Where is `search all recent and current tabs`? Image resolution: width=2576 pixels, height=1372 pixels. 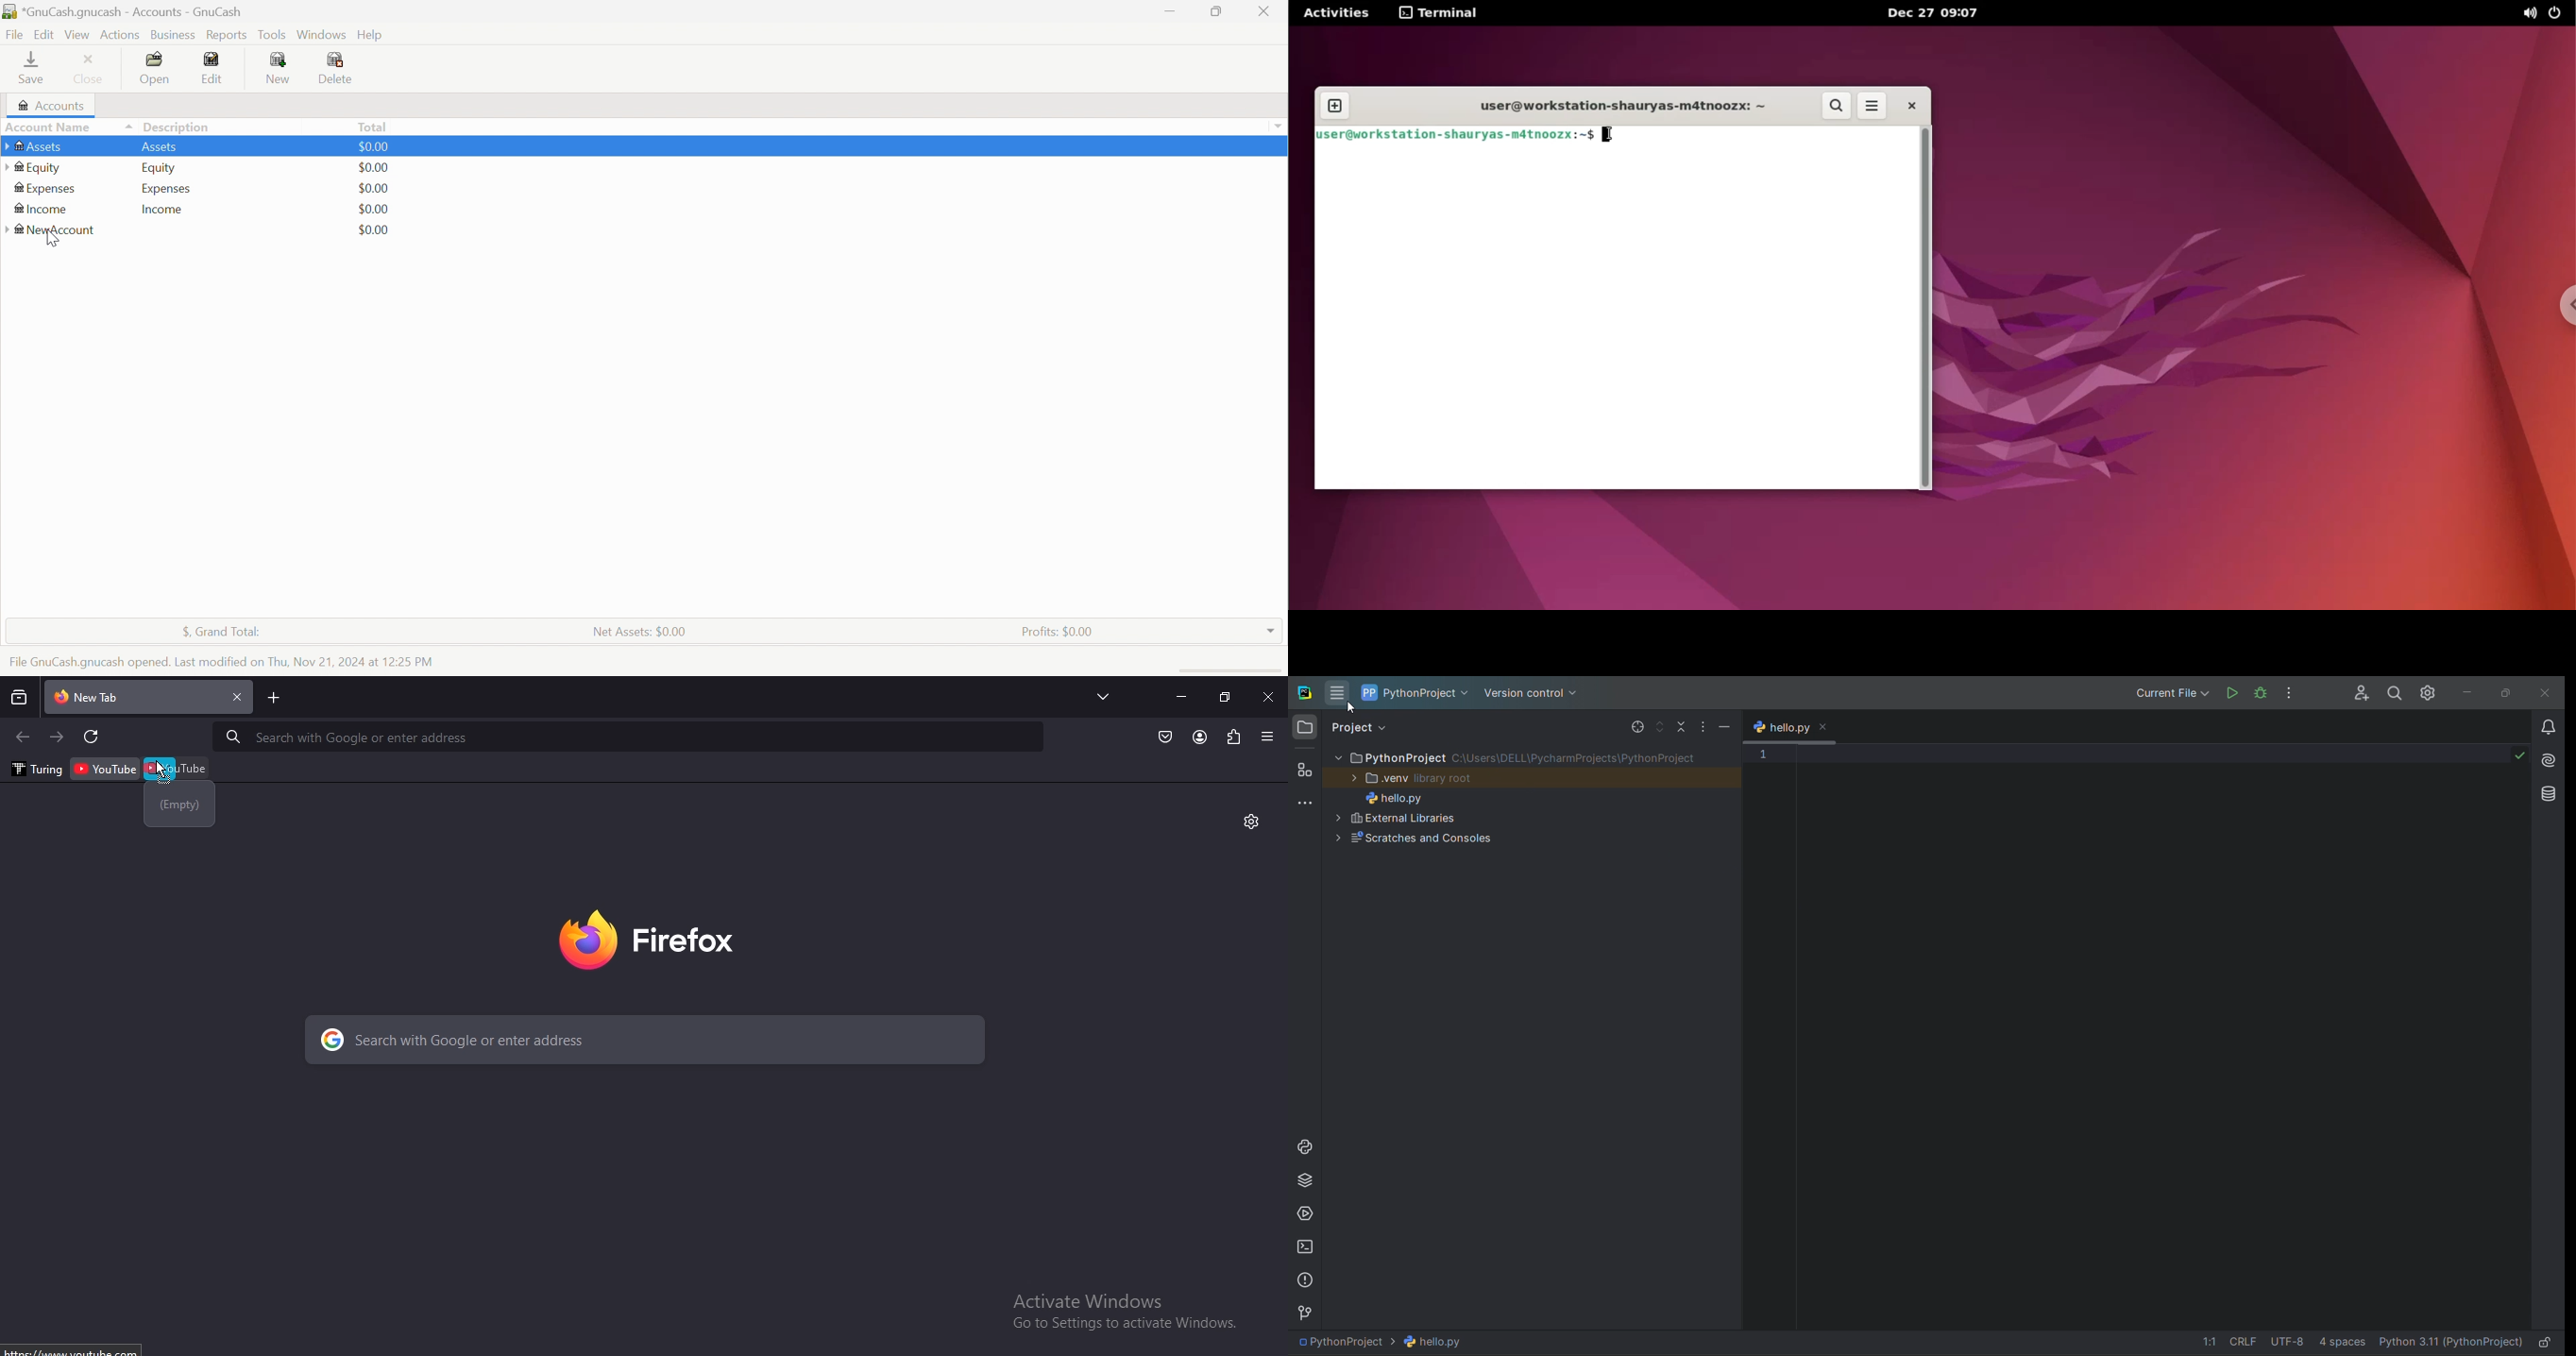 search all recent and current tabs is located at coordinates (21, 699).